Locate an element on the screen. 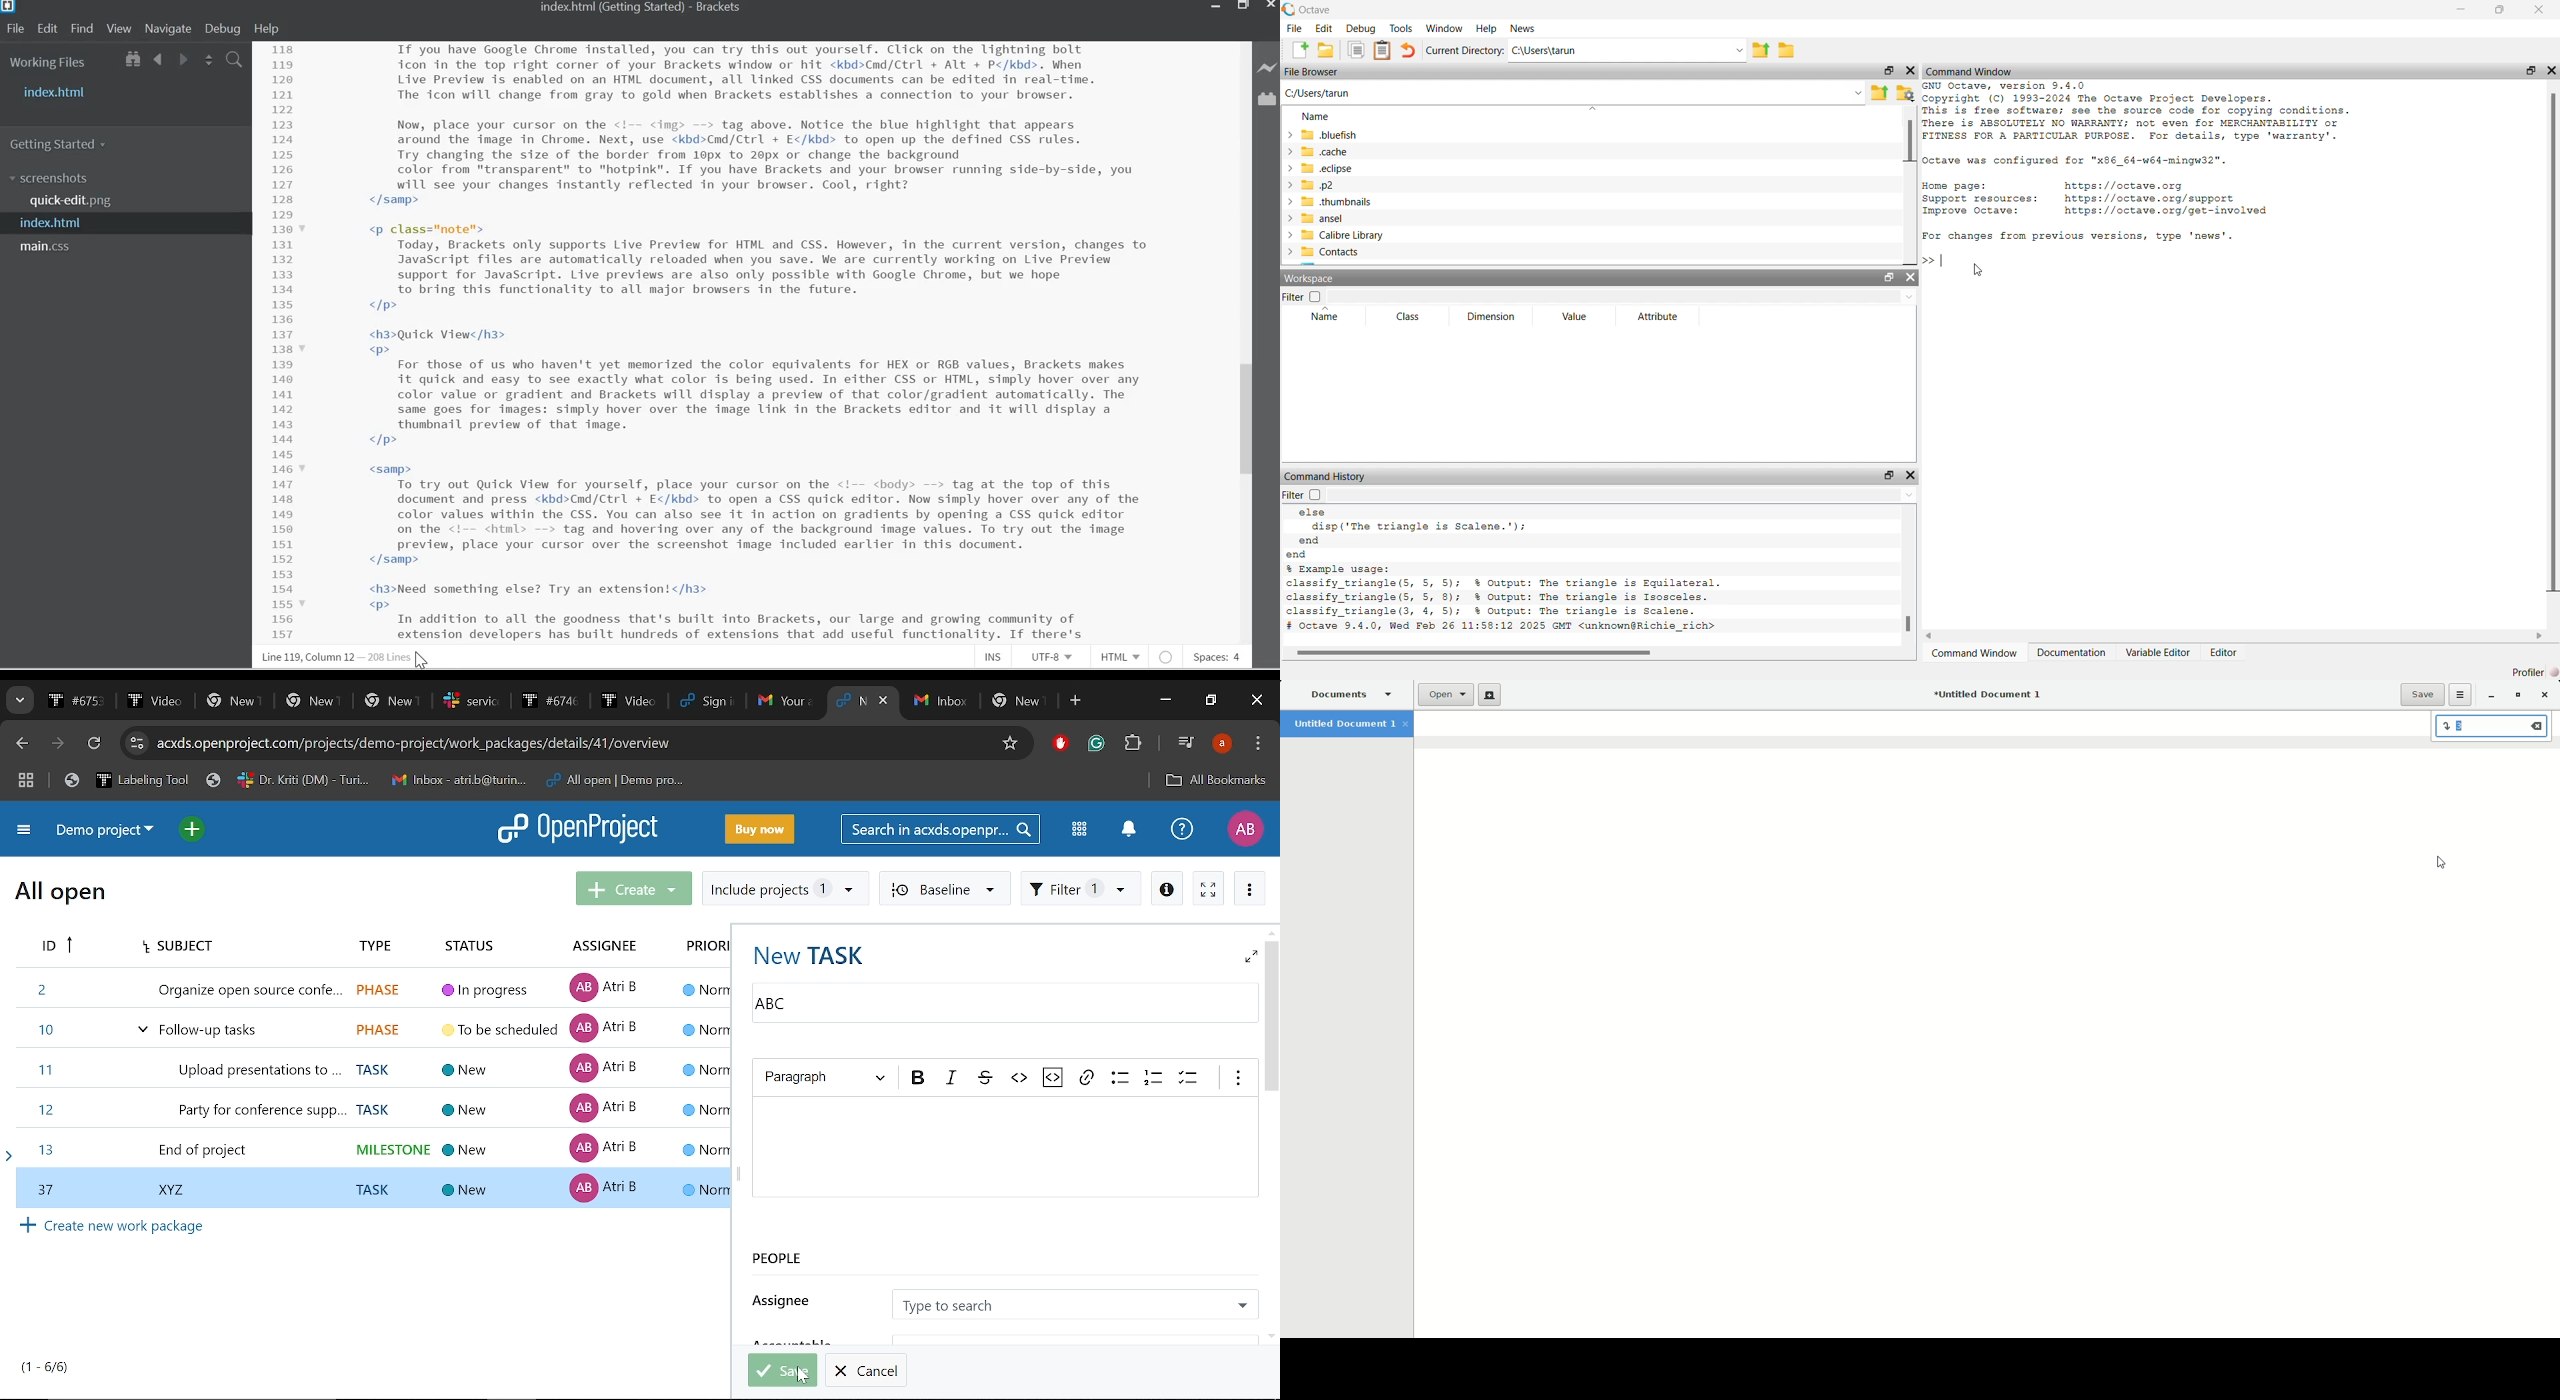 The height and width of the screenshot is (1400, 2576). All open is located at coordinates (61, 895).